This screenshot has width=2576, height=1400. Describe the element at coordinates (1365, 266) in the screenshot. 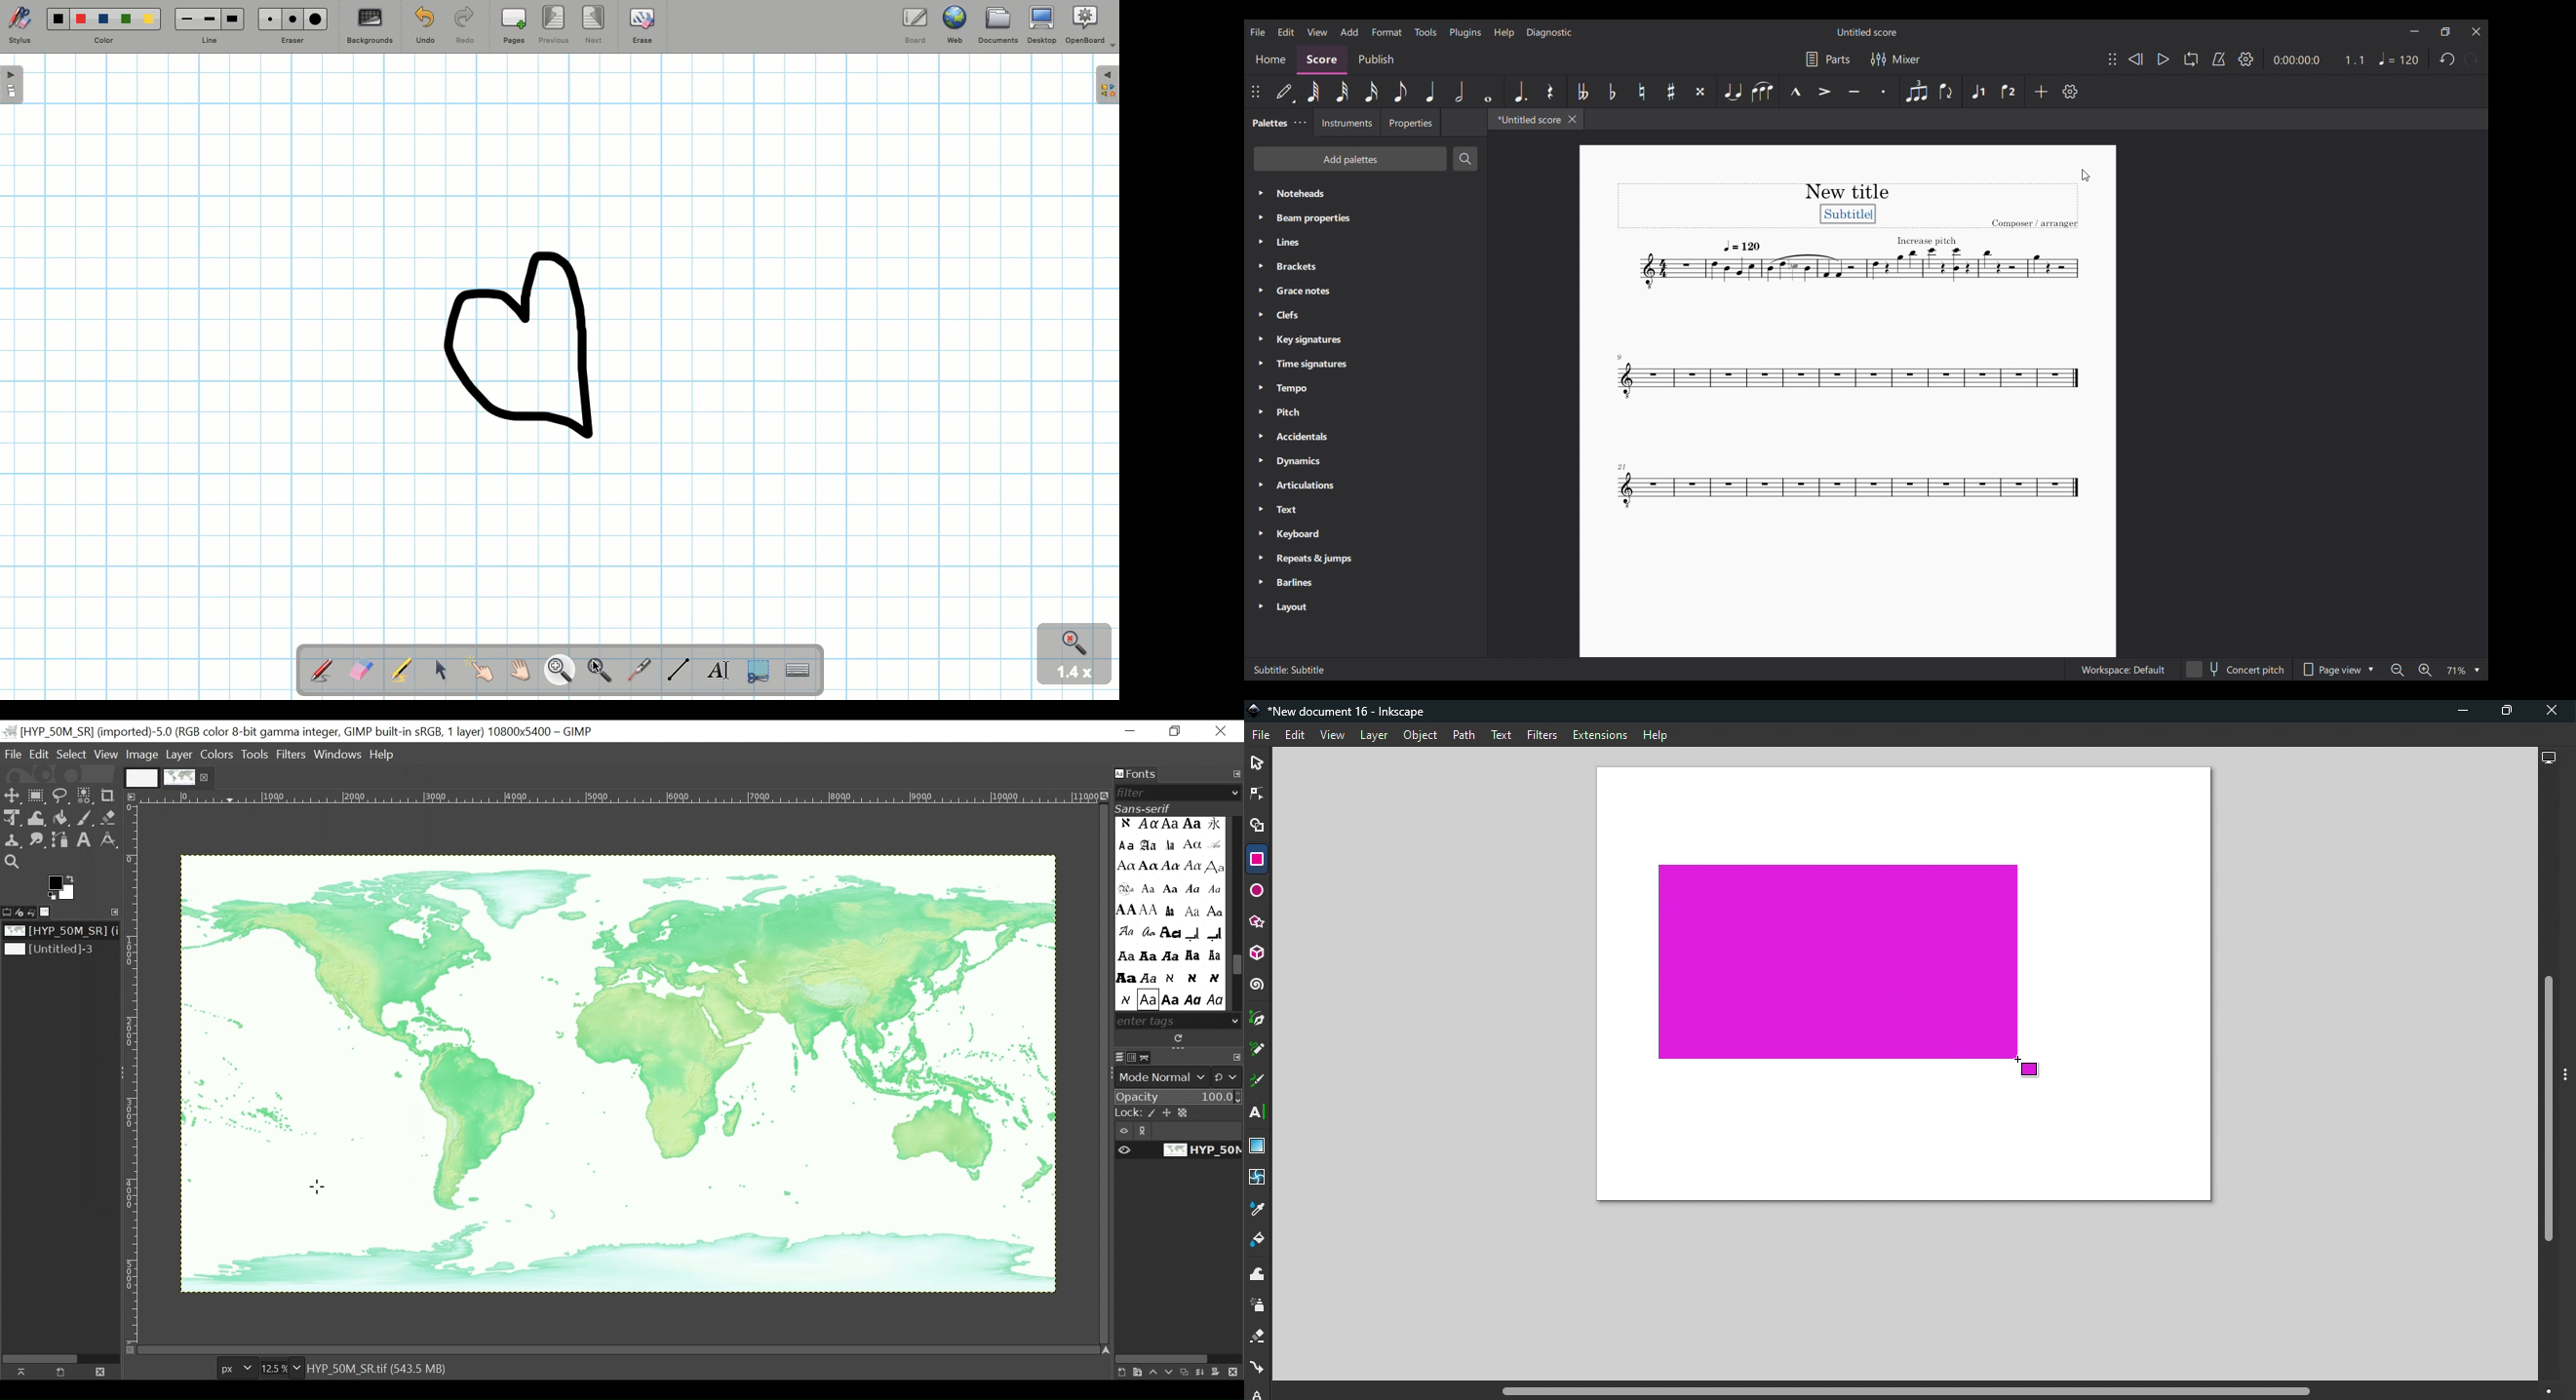

I see `Brackets` at that location.